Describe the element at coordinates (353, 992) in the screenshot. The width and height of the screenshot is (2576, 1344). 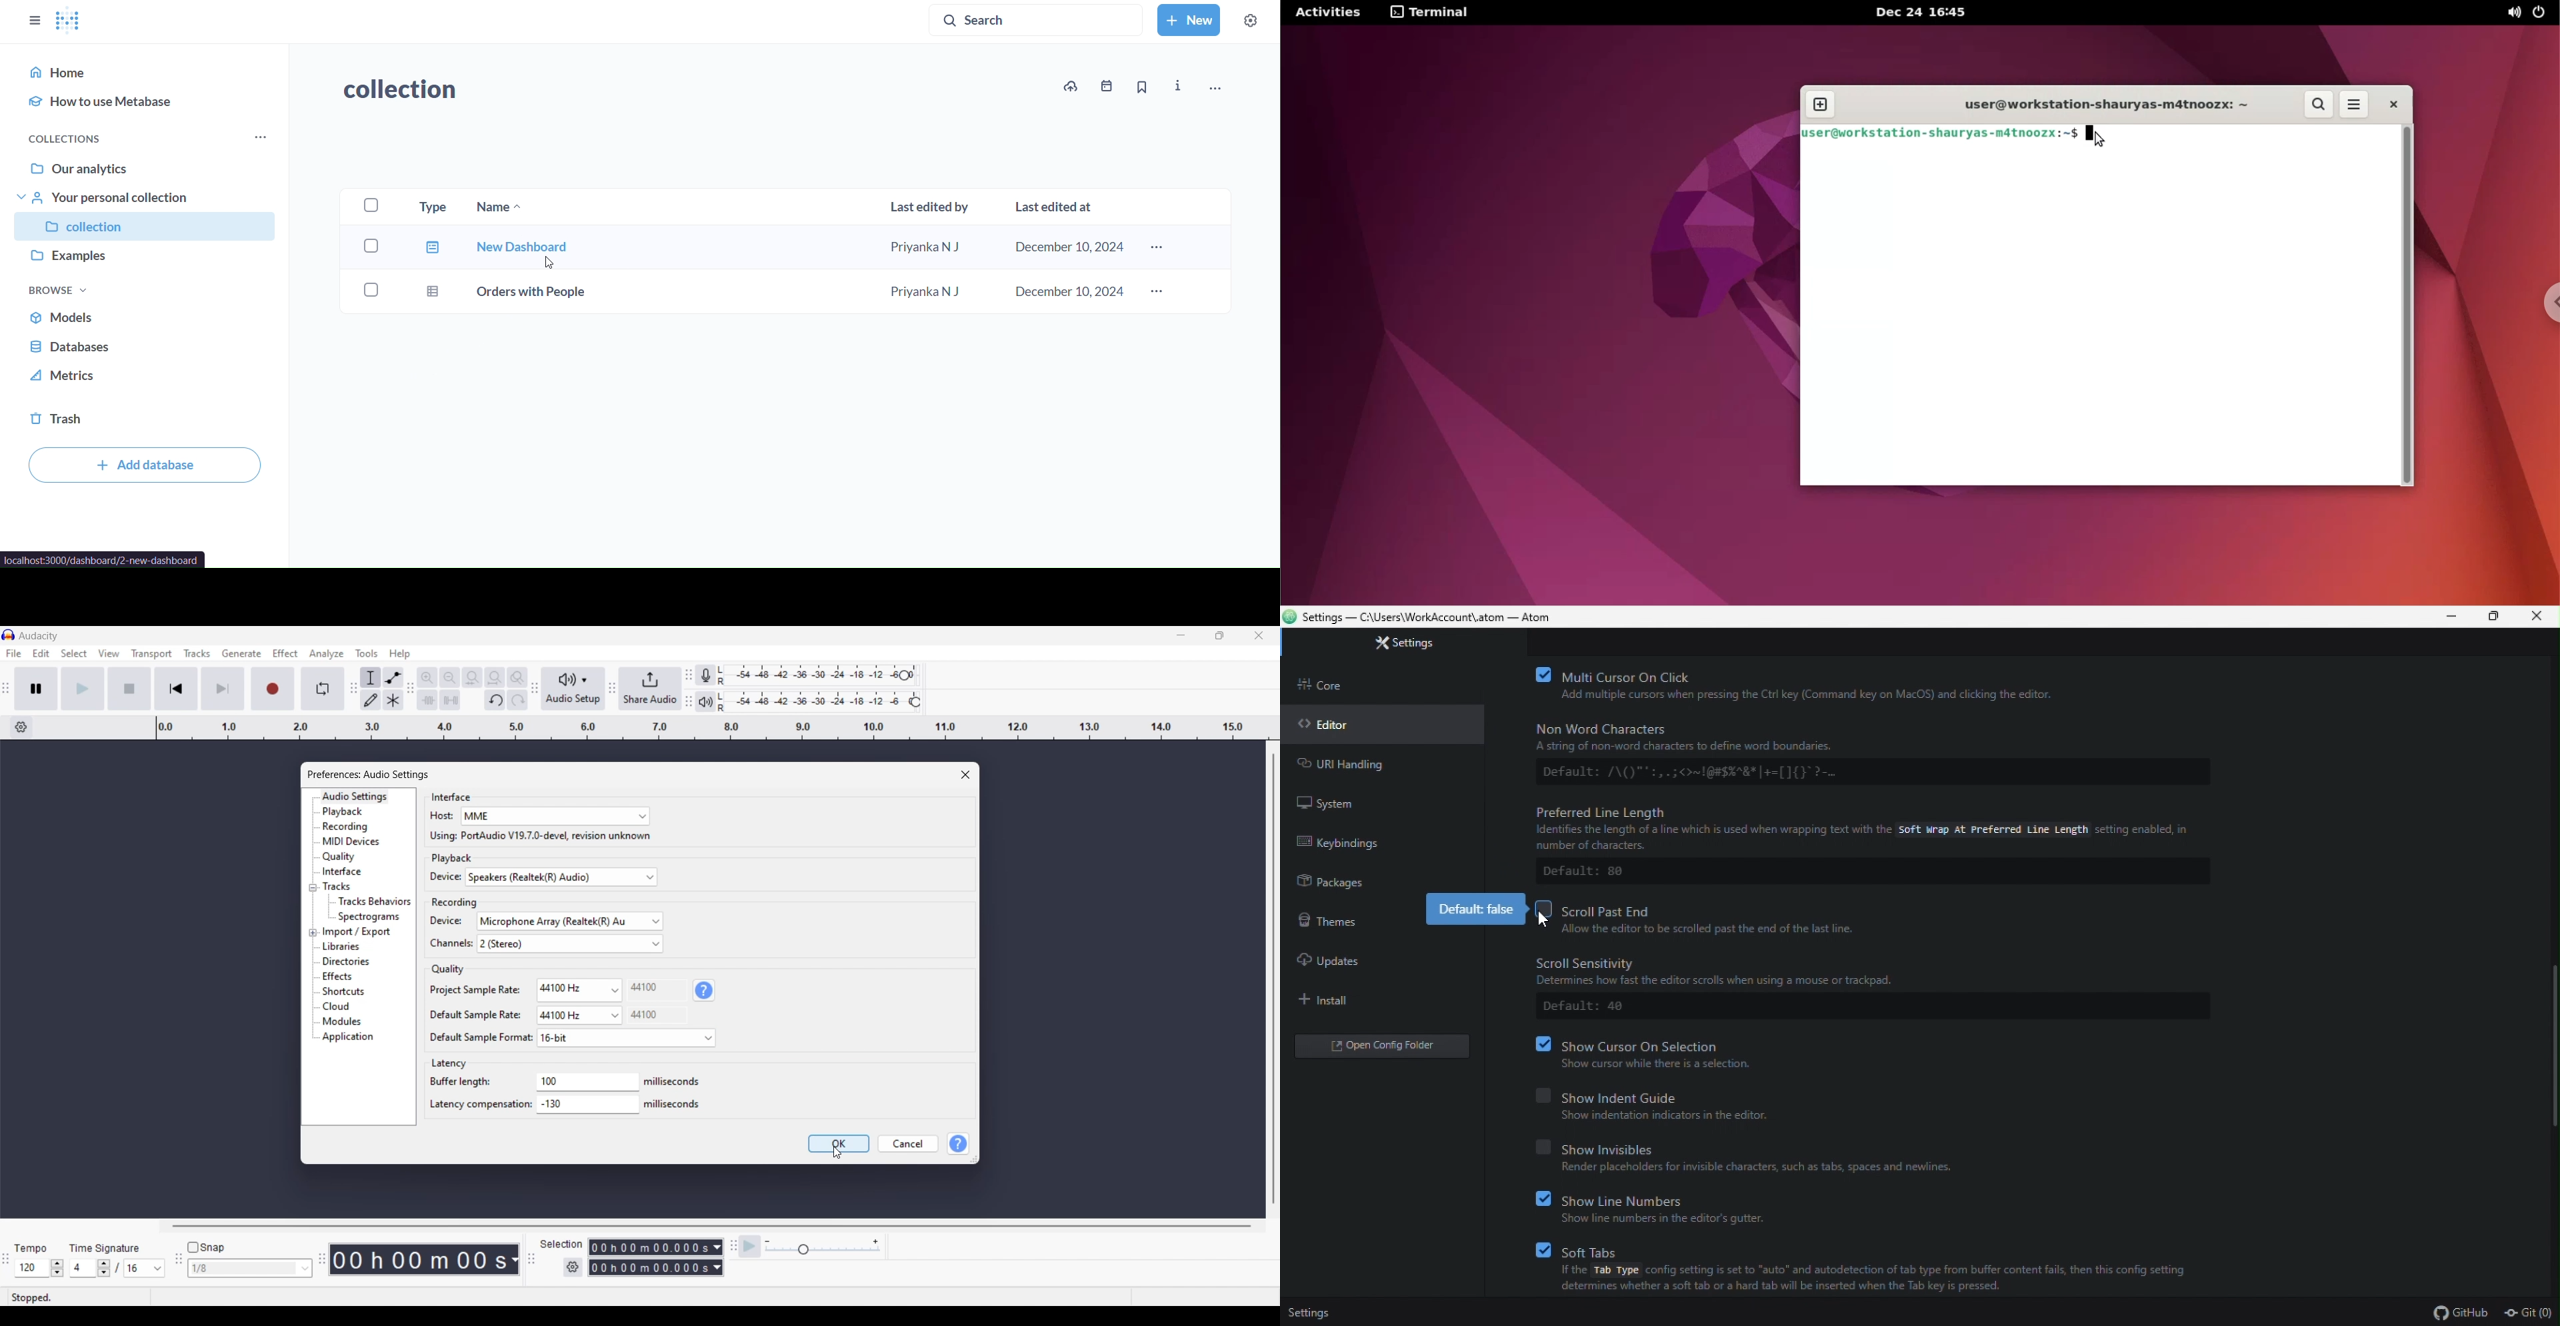
I see `Shortcuts` at that location.